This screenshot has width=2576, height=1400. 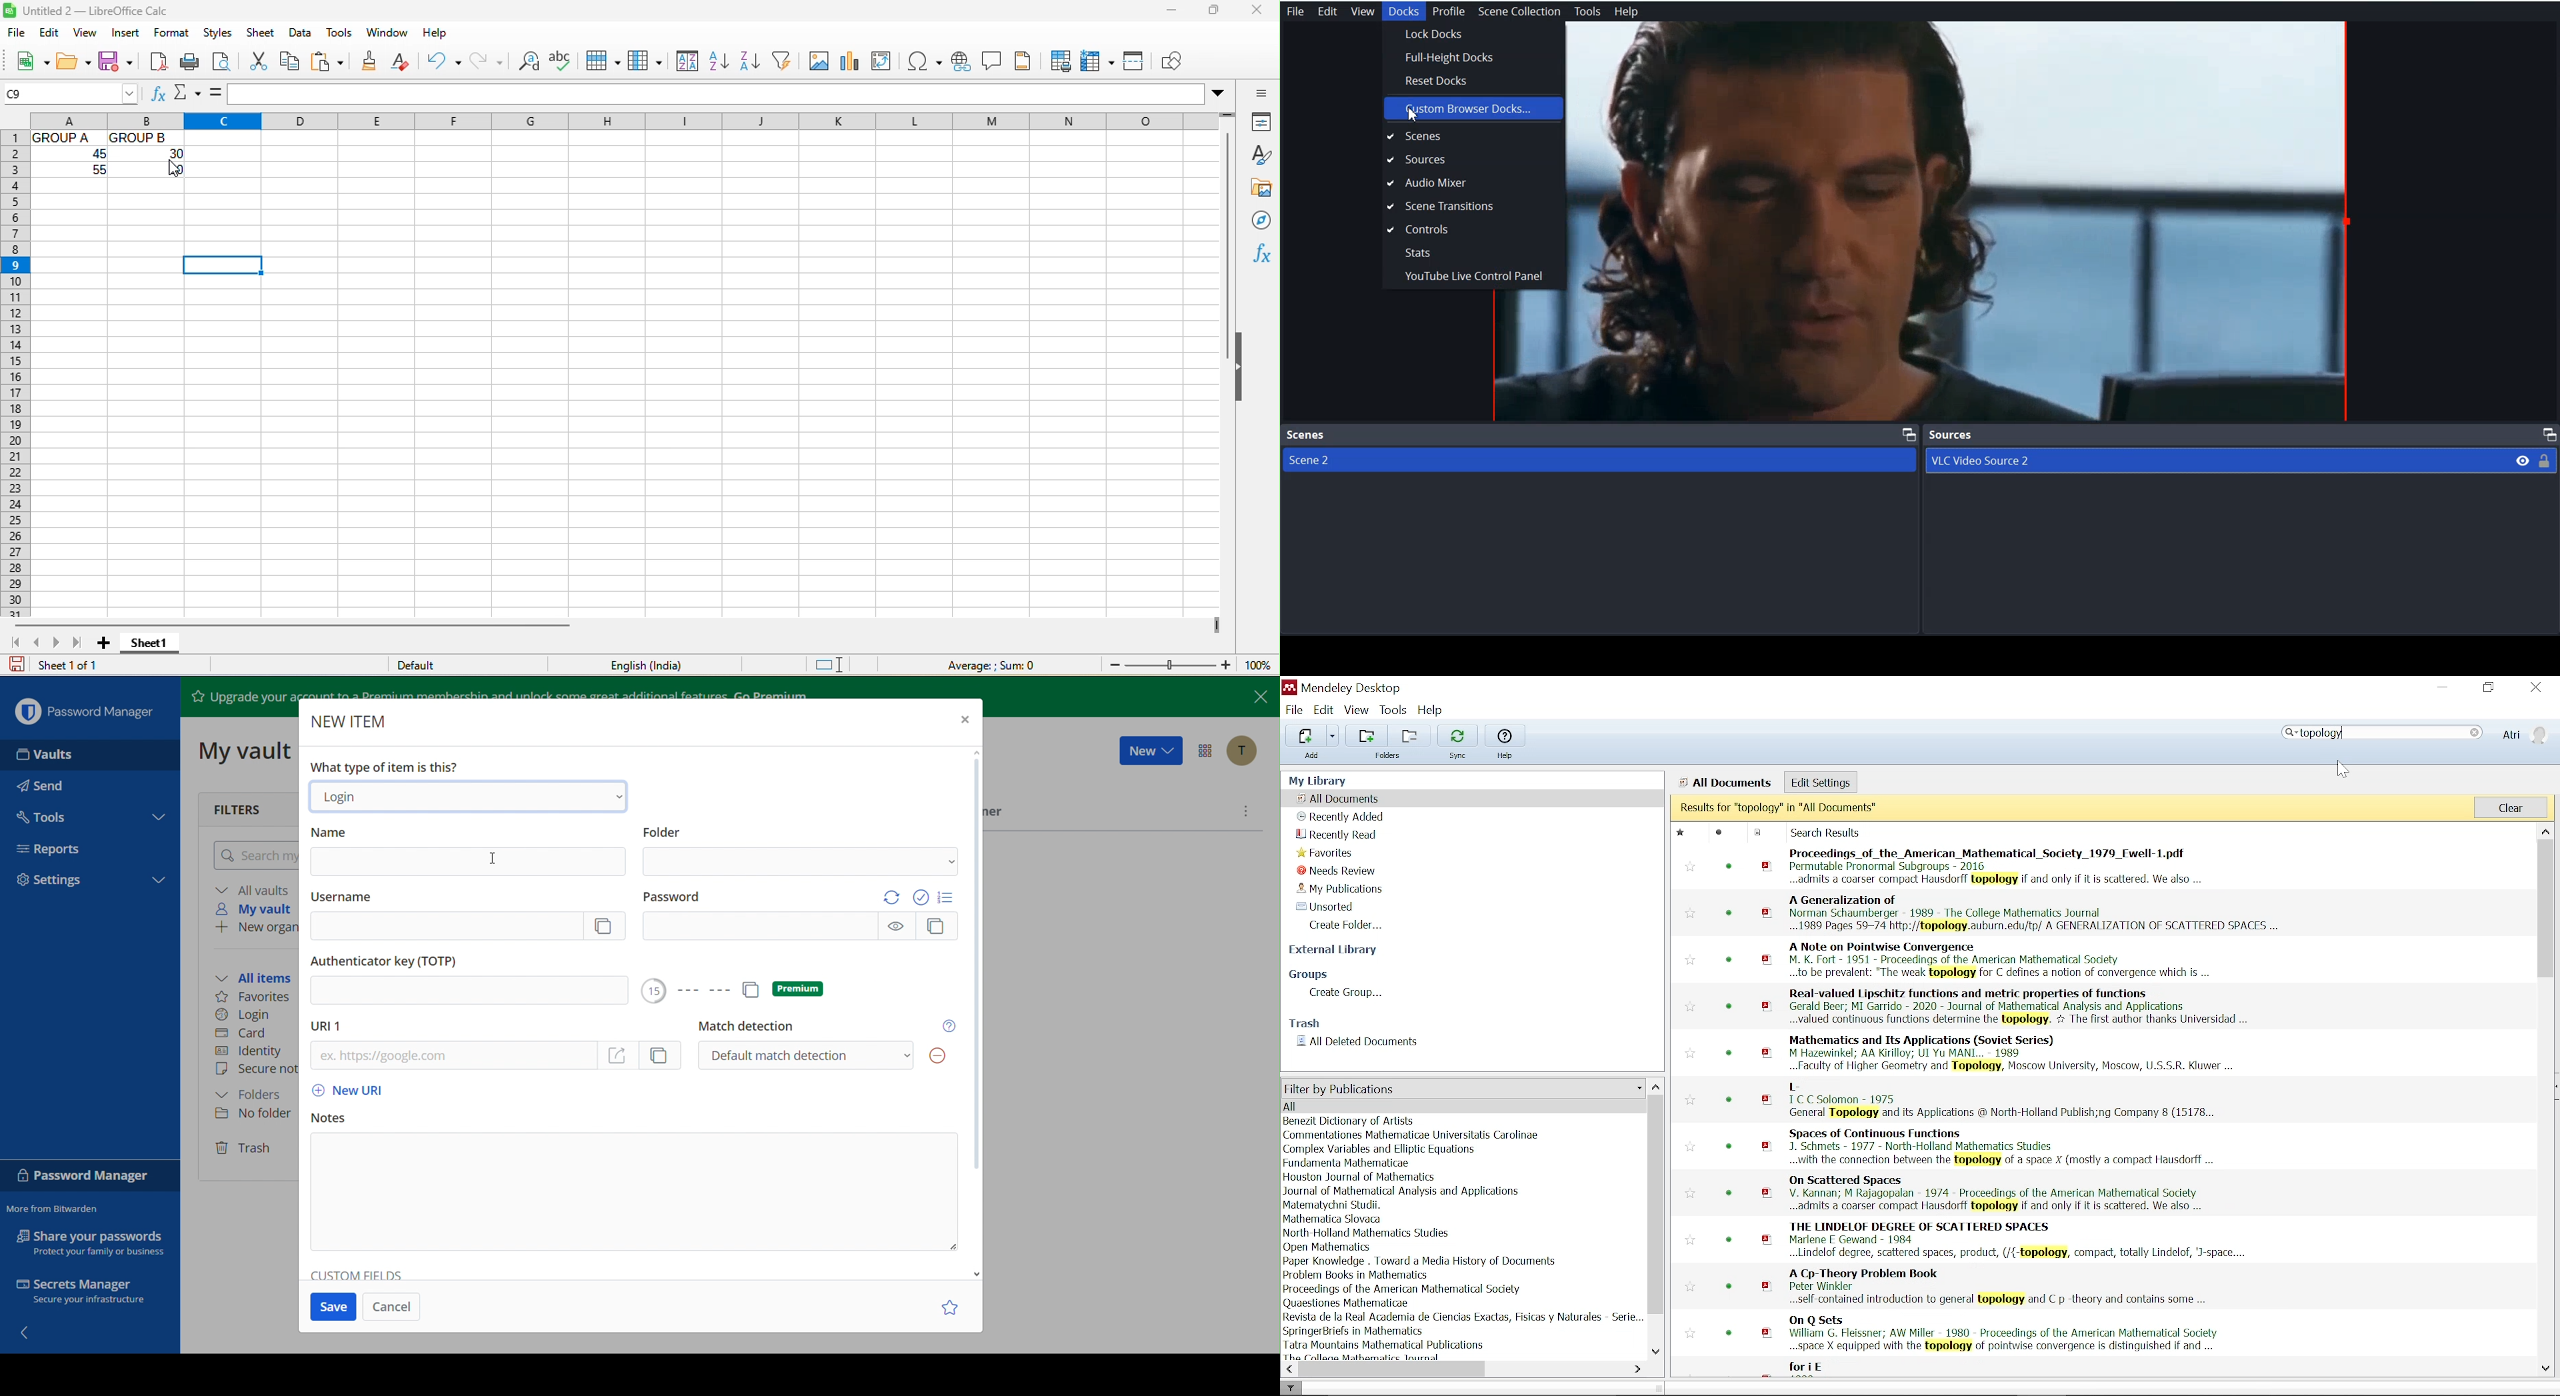 I want to click on author, so click(x=1355, y=1331).